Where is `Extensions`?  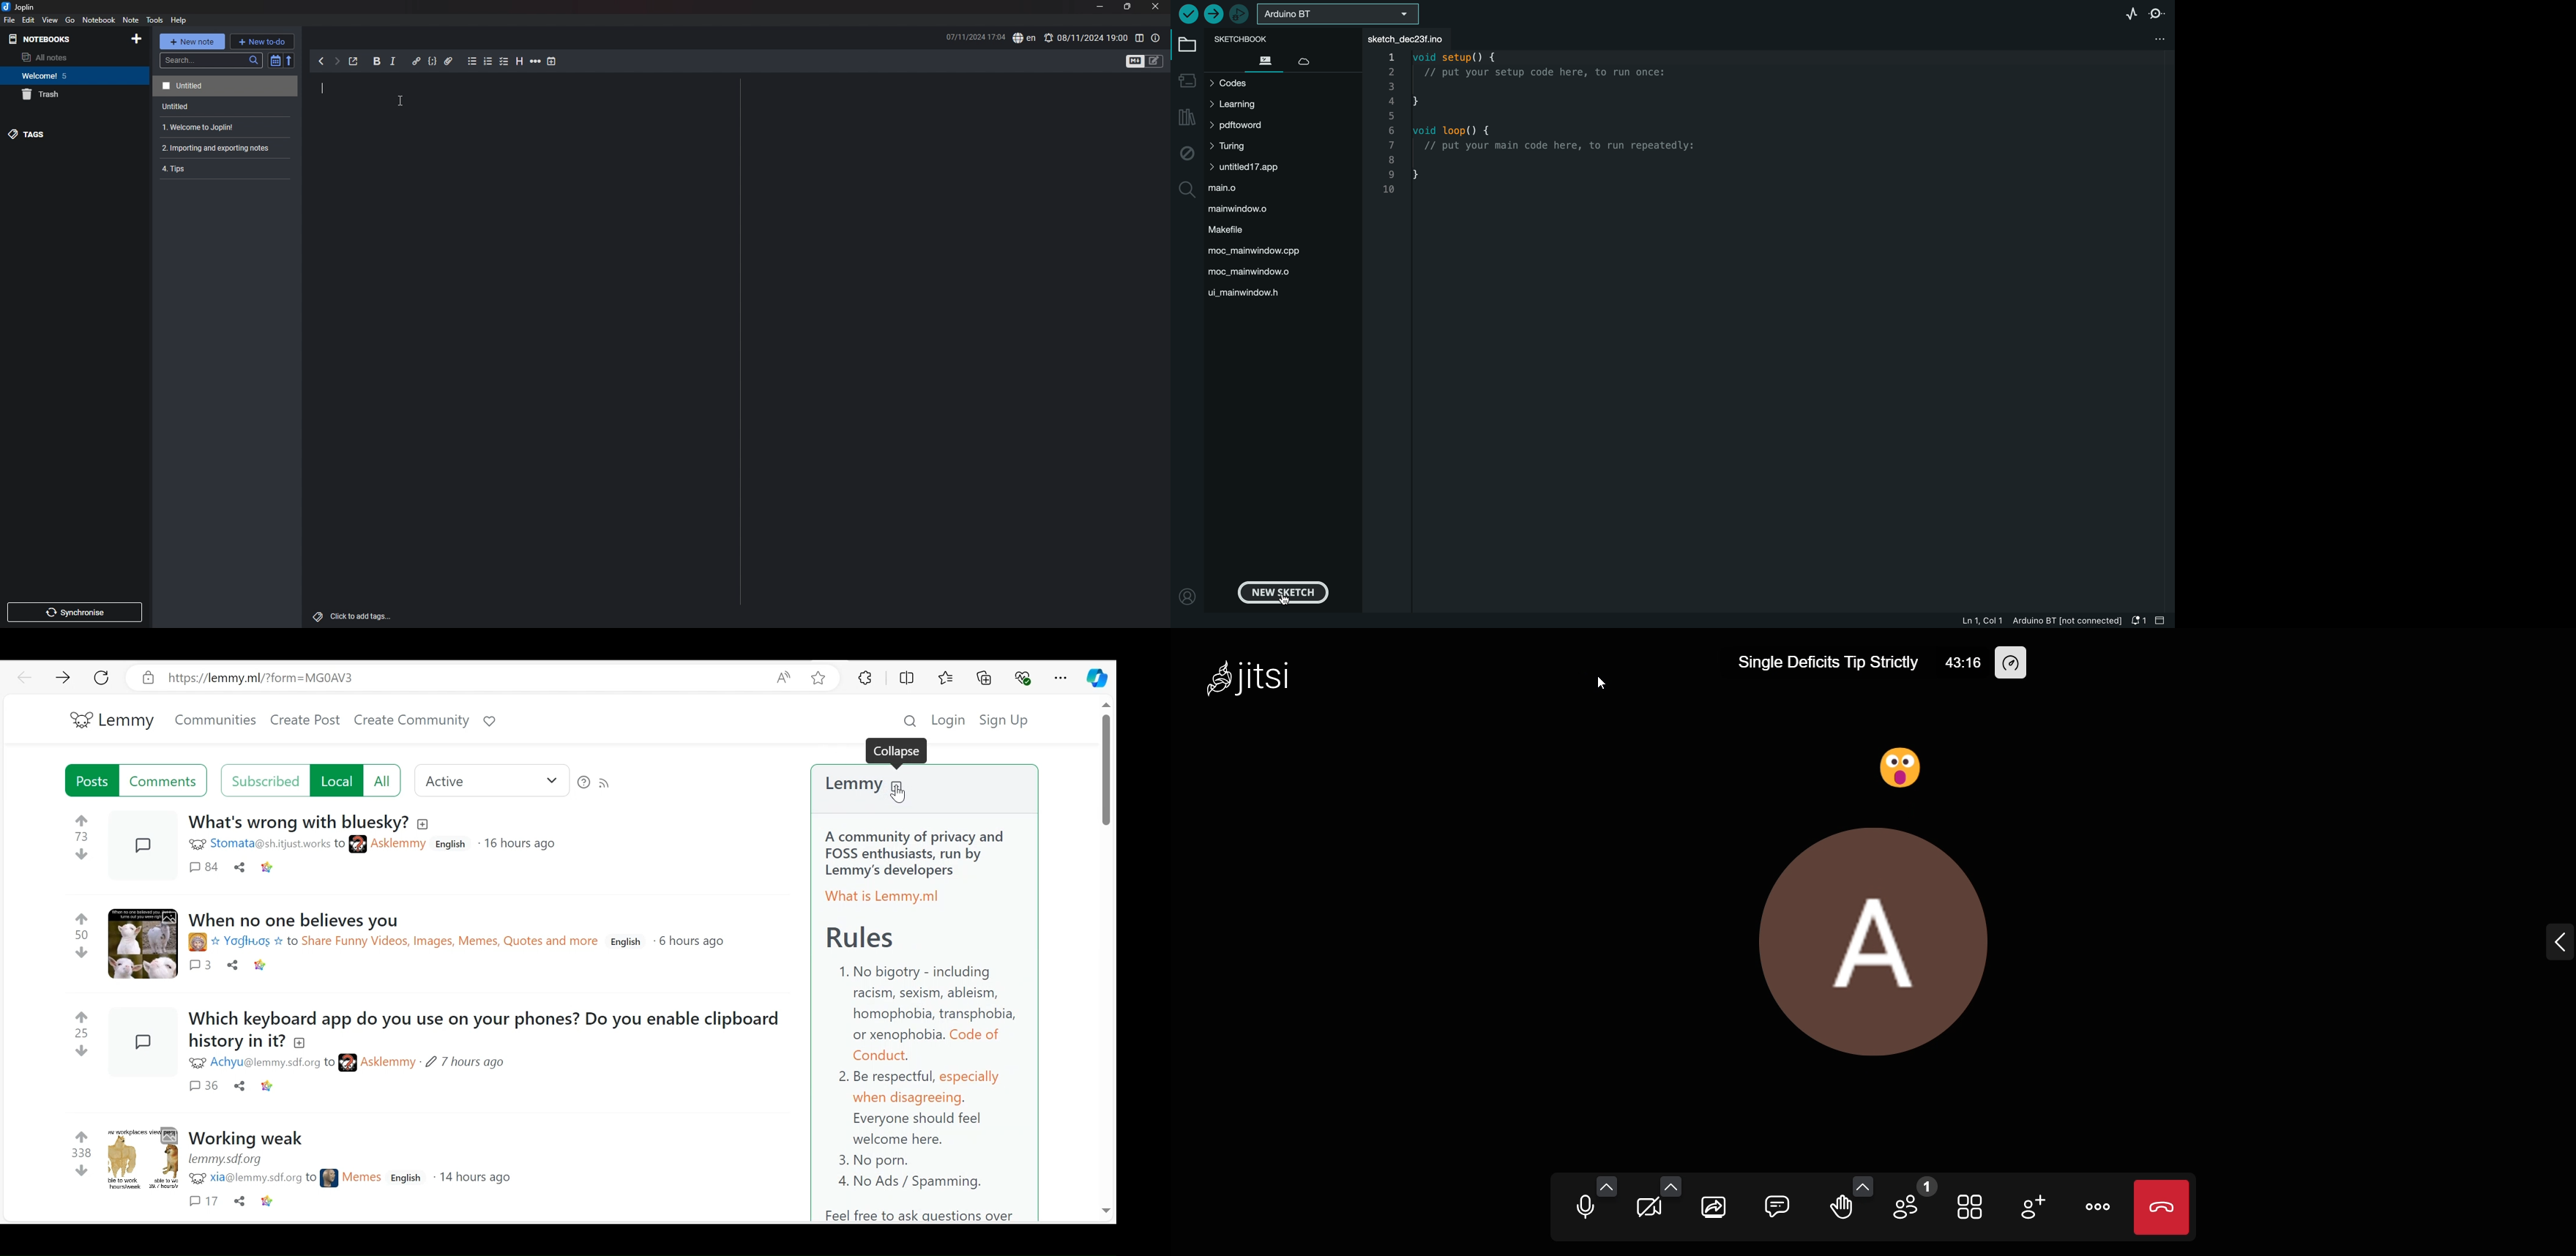 Extensions is located at coordinates (867, 678).